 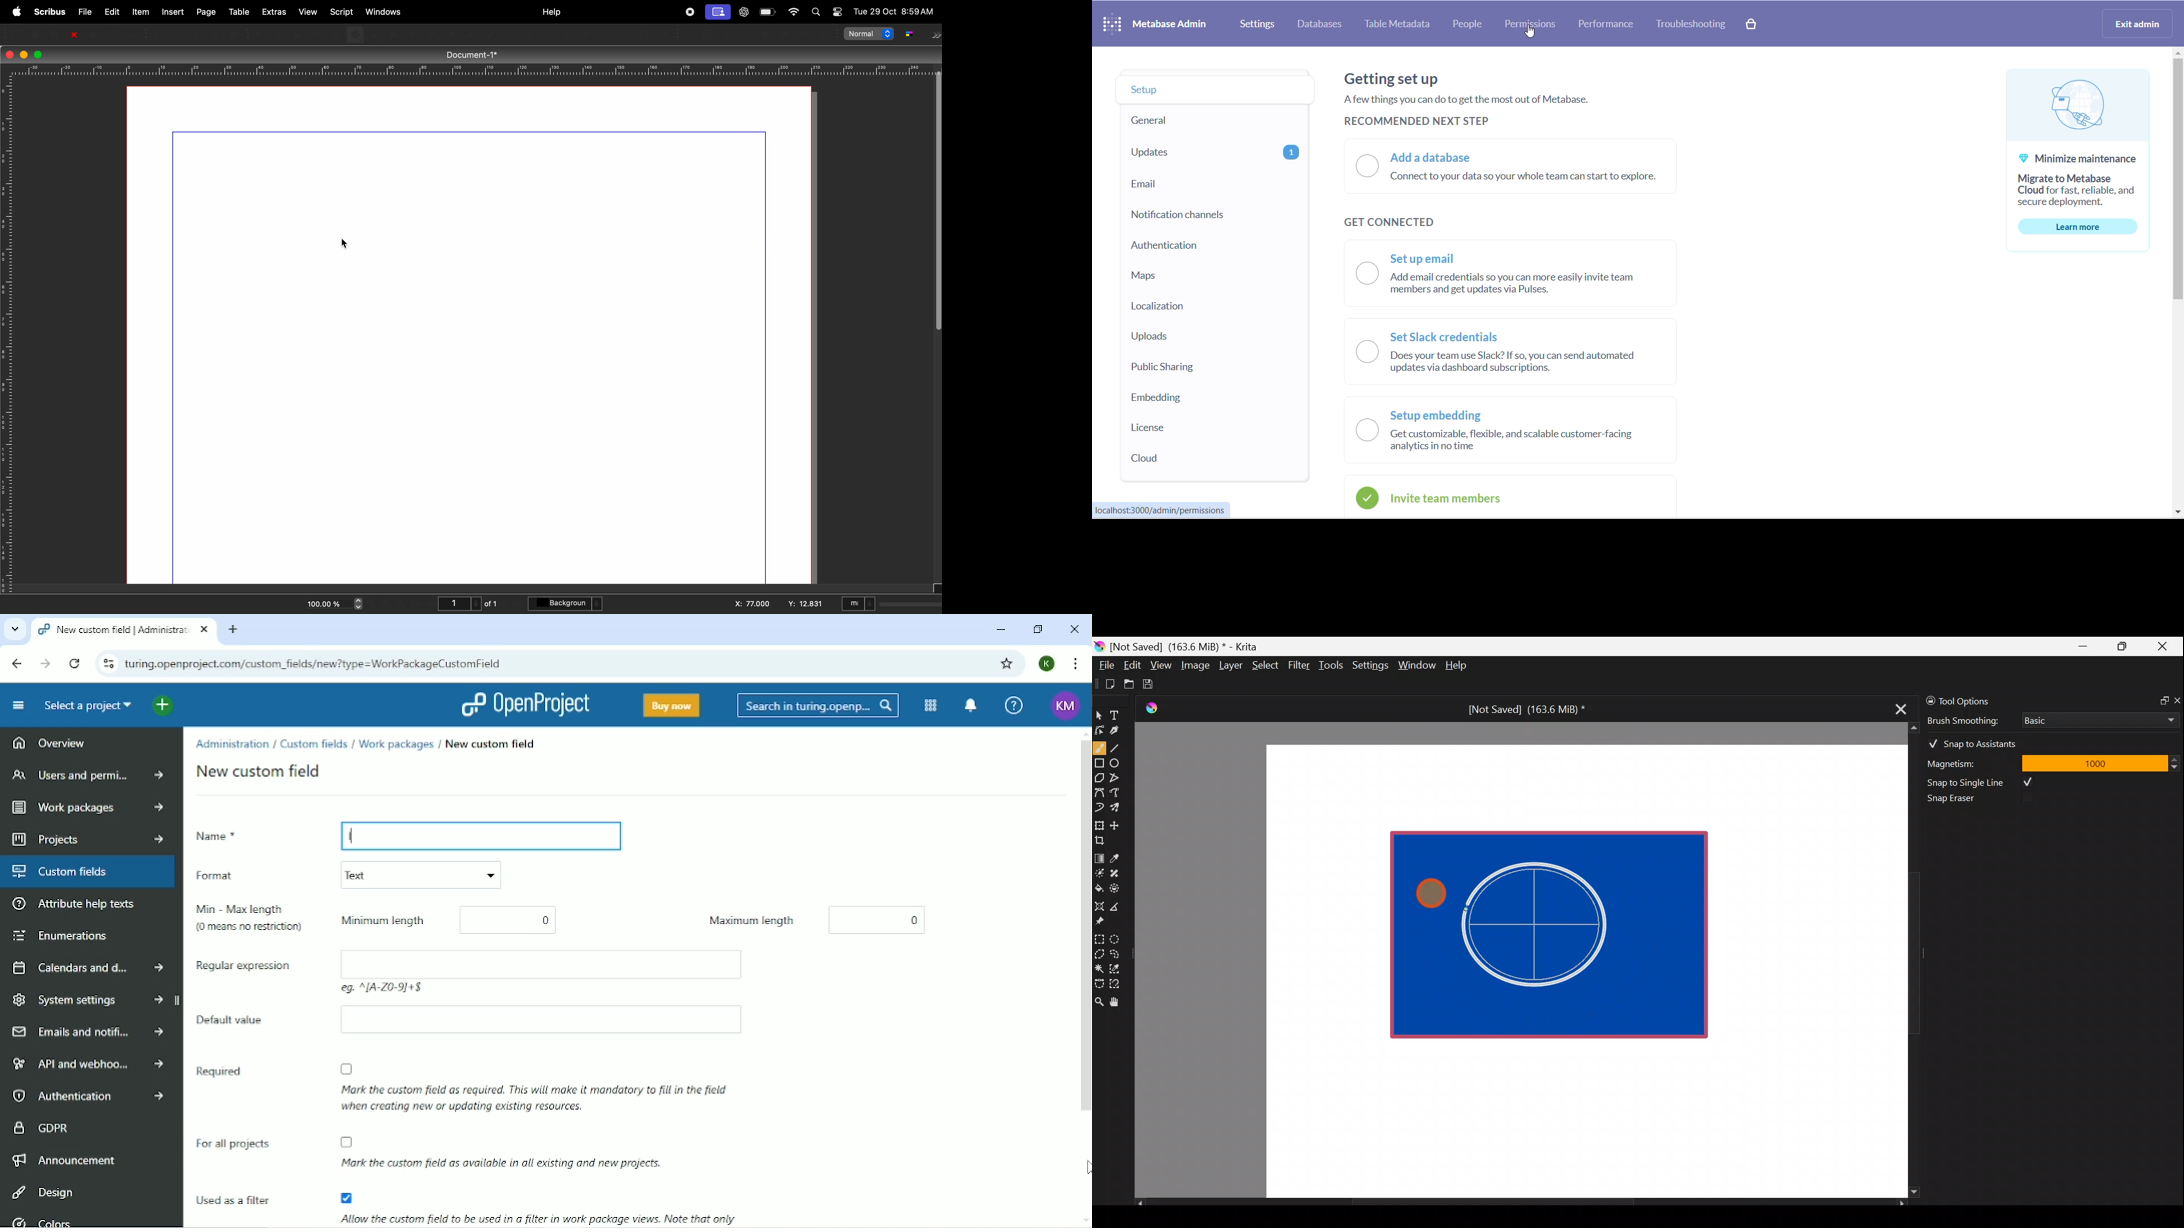 I want to click on table, so click(x=238, y=10).